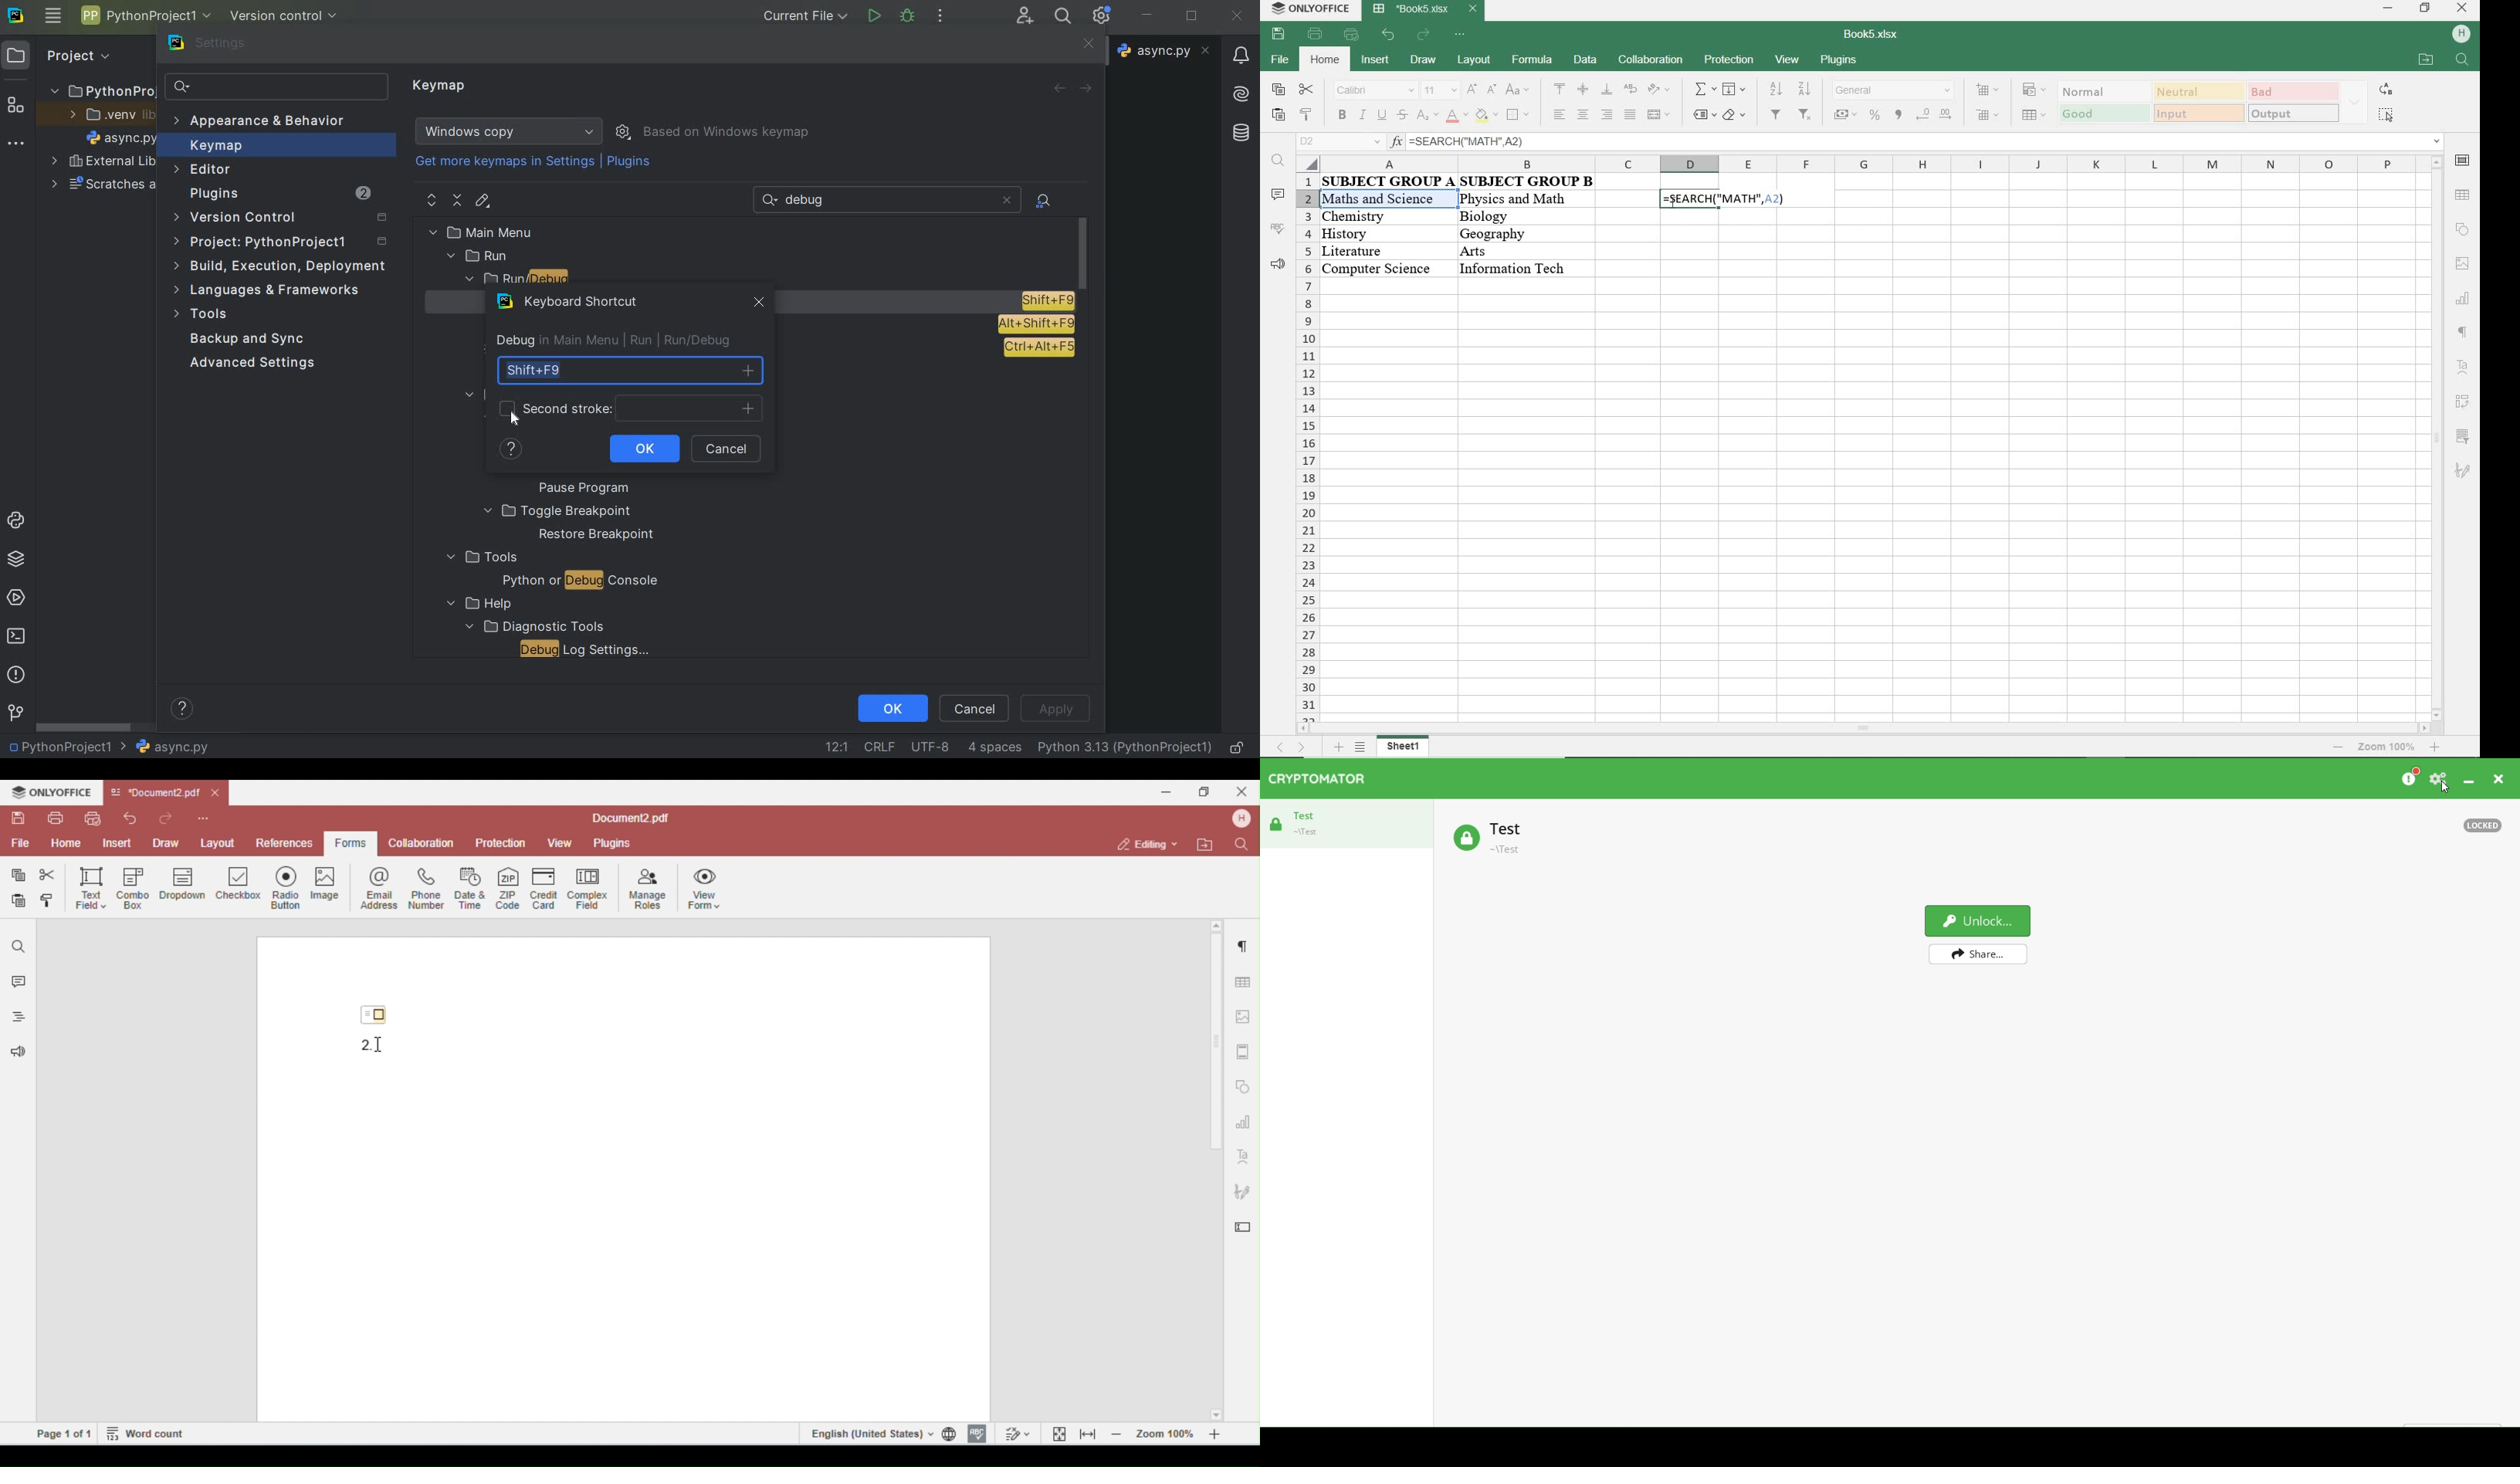 The width and height of the screenshot is (2520, 1484). Describe the element at coordinates (1306, 116) in the screenshot. I see `copy style` at that location.